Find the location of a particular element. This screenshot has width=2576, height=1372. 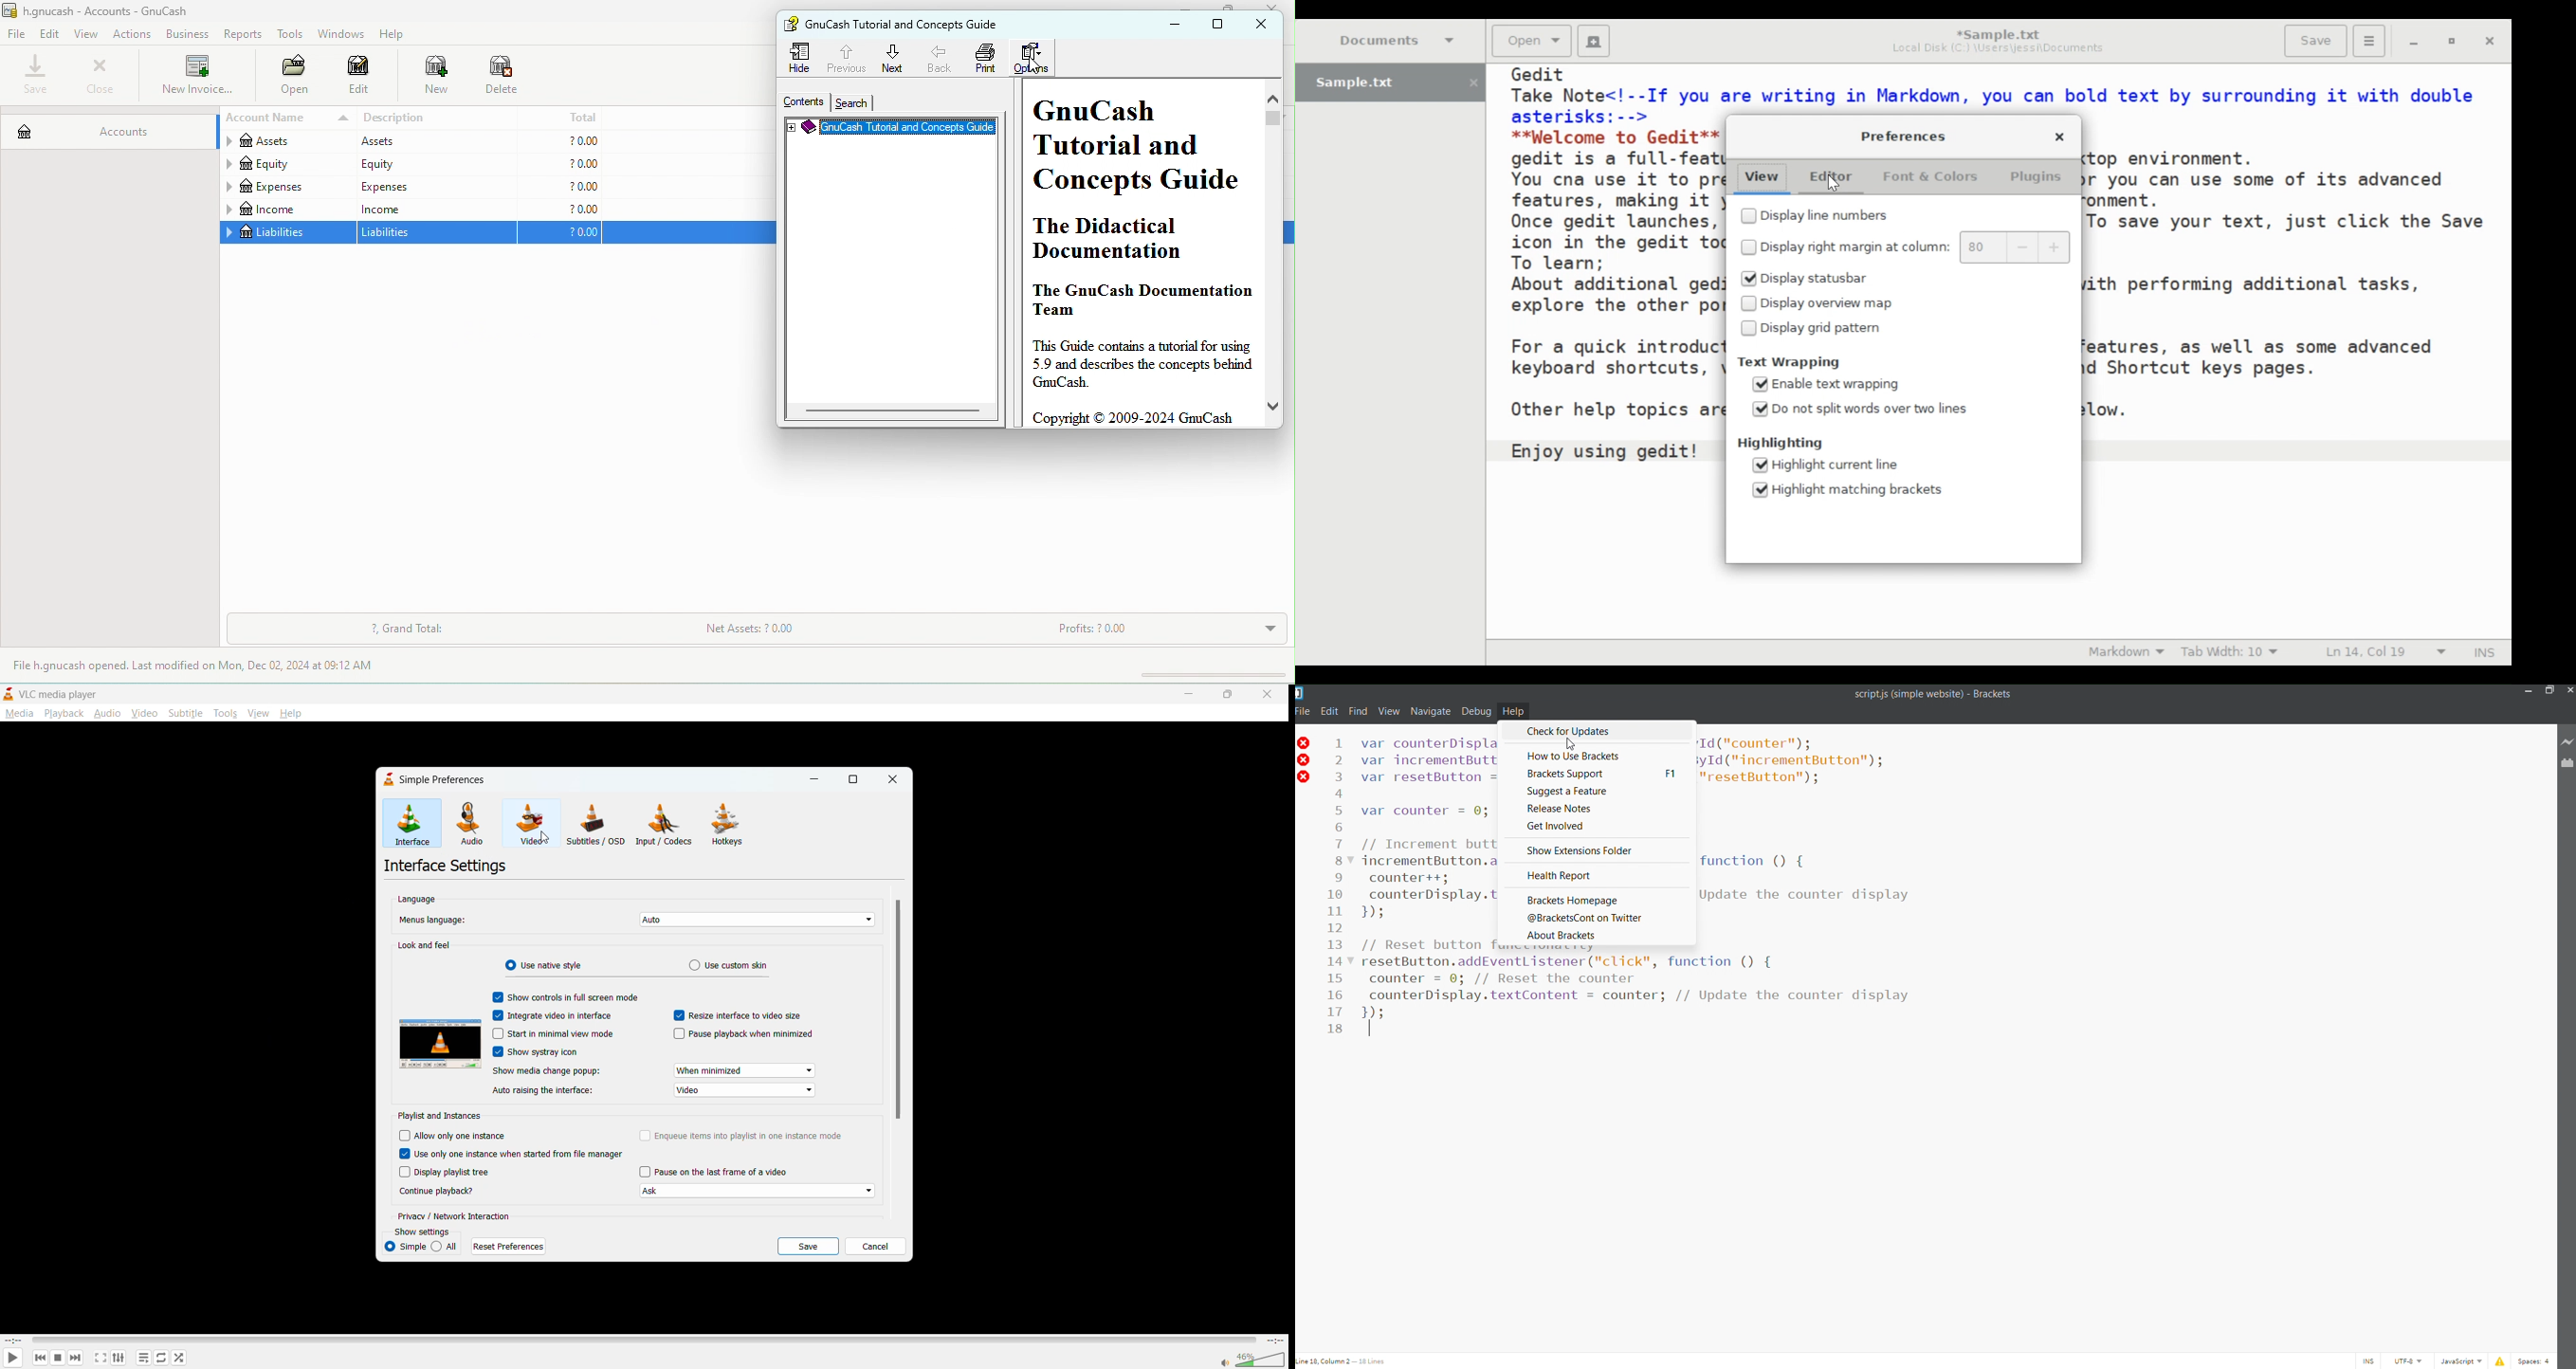

close is located at coordinates (2569, 691).